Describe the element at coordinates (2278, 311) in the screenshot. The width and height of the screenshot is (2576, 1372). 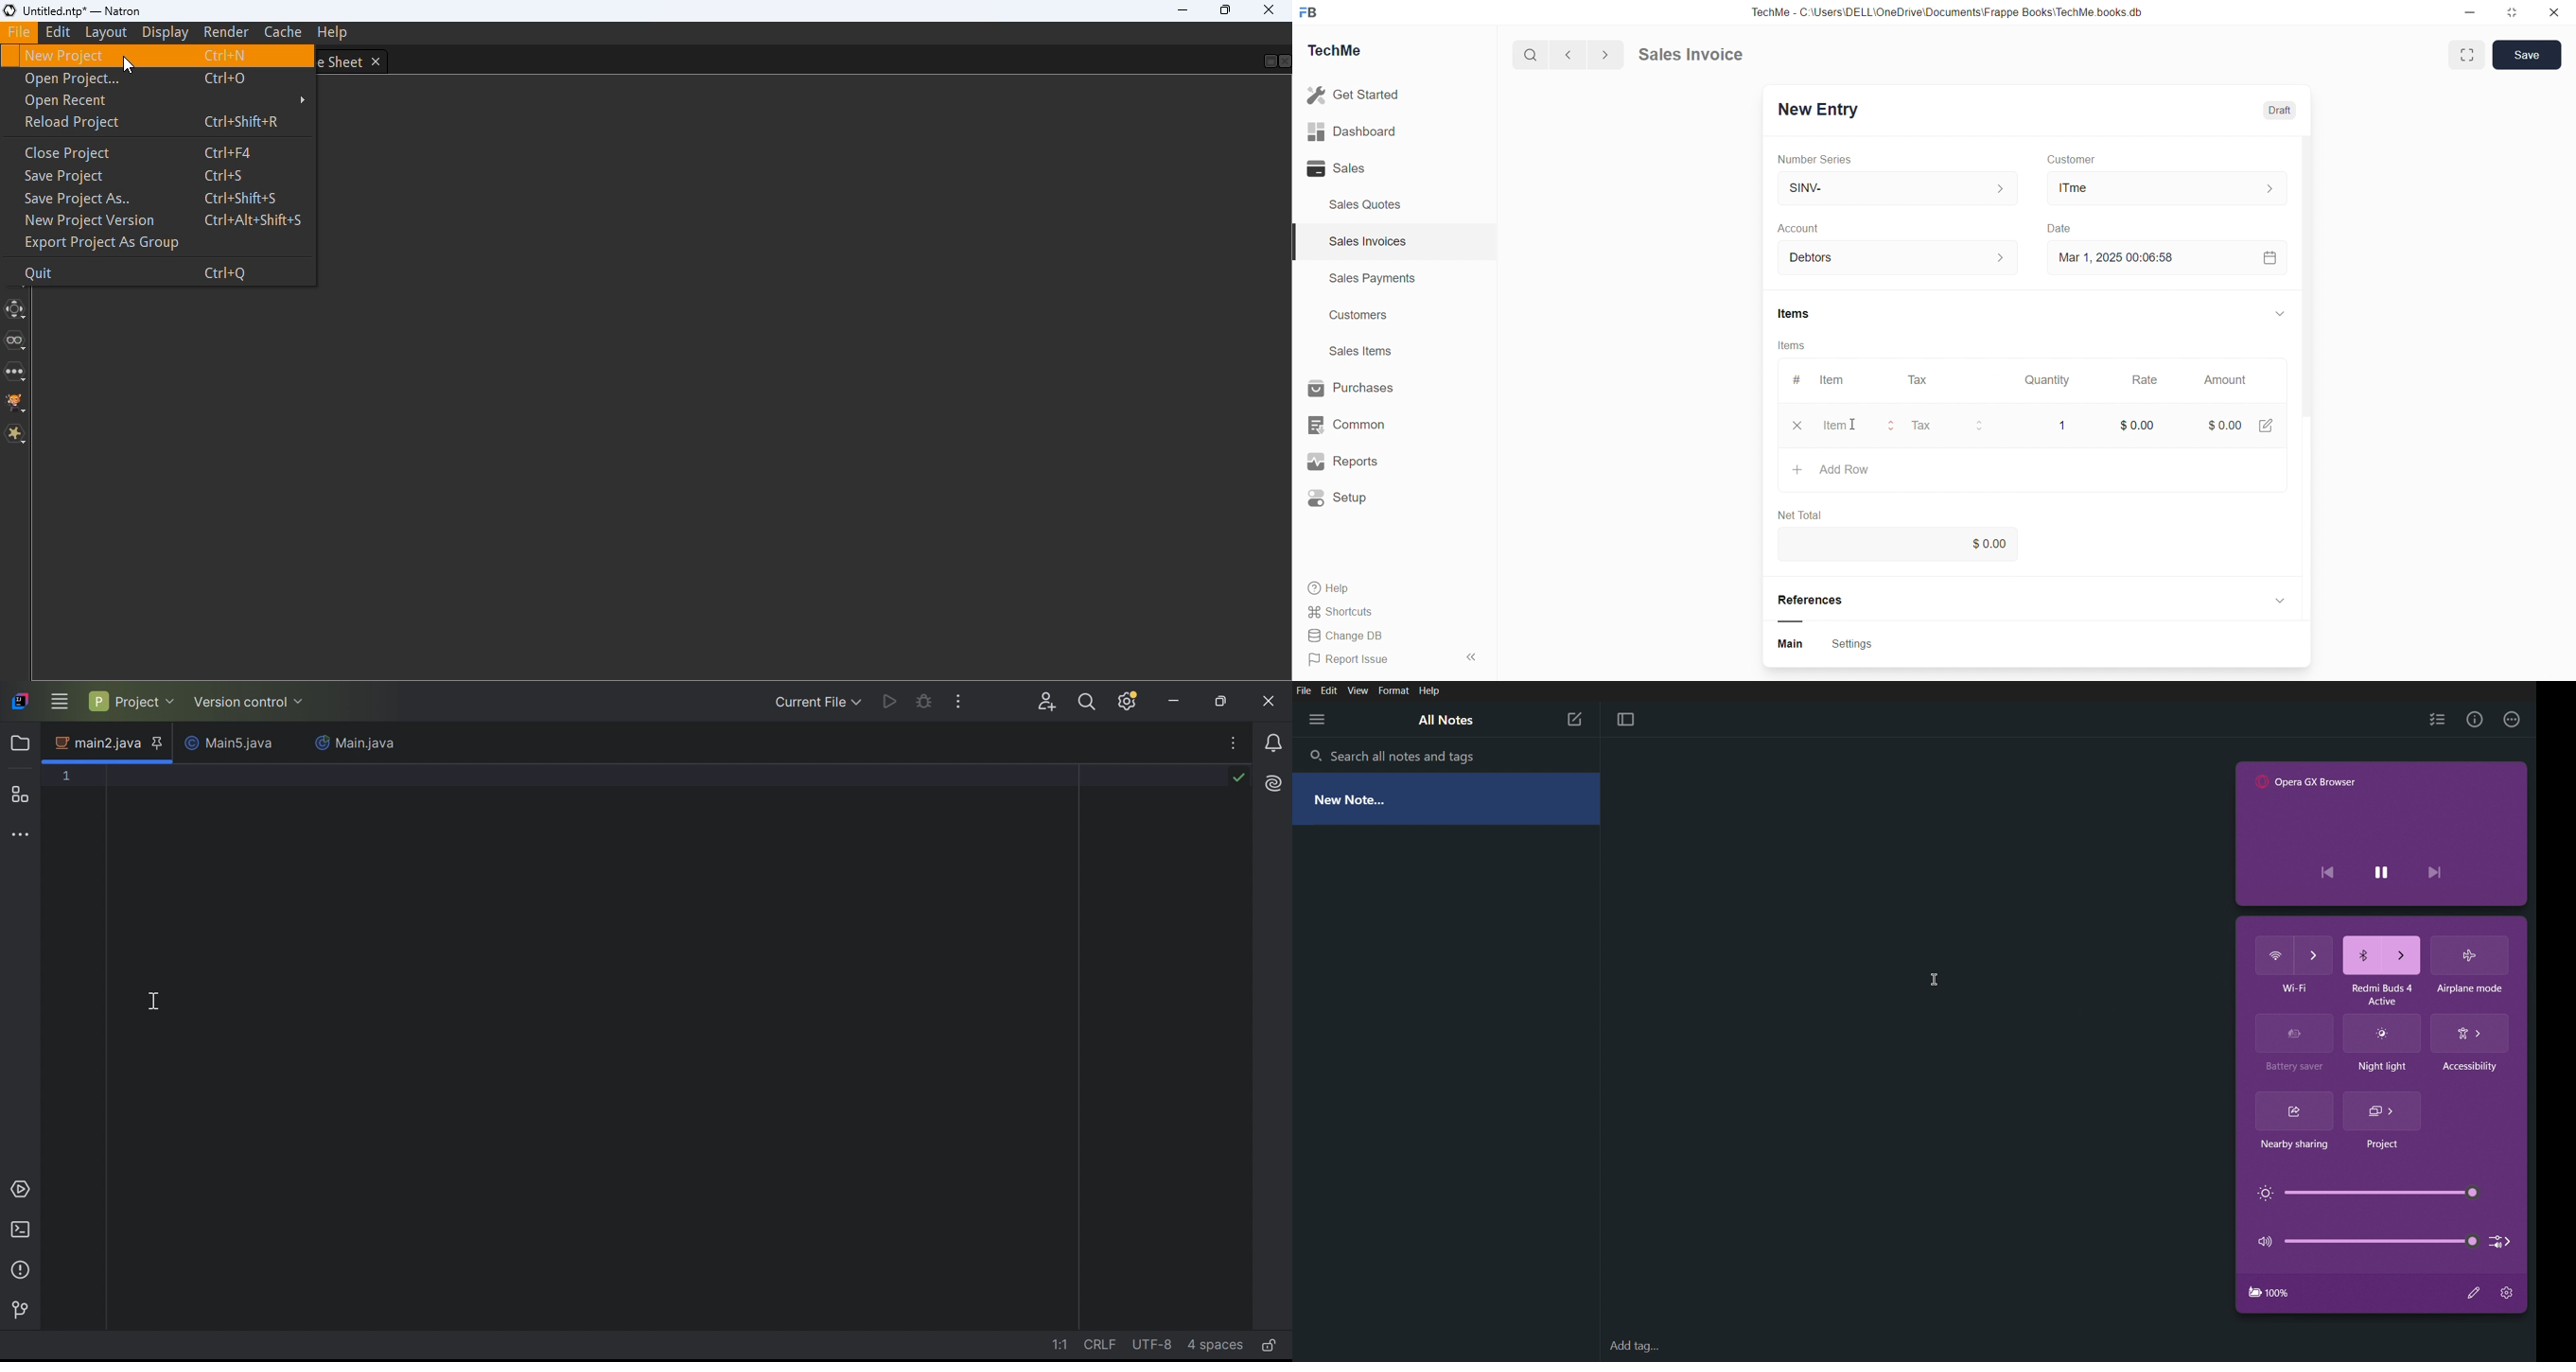
I see `doopdown` at that location.